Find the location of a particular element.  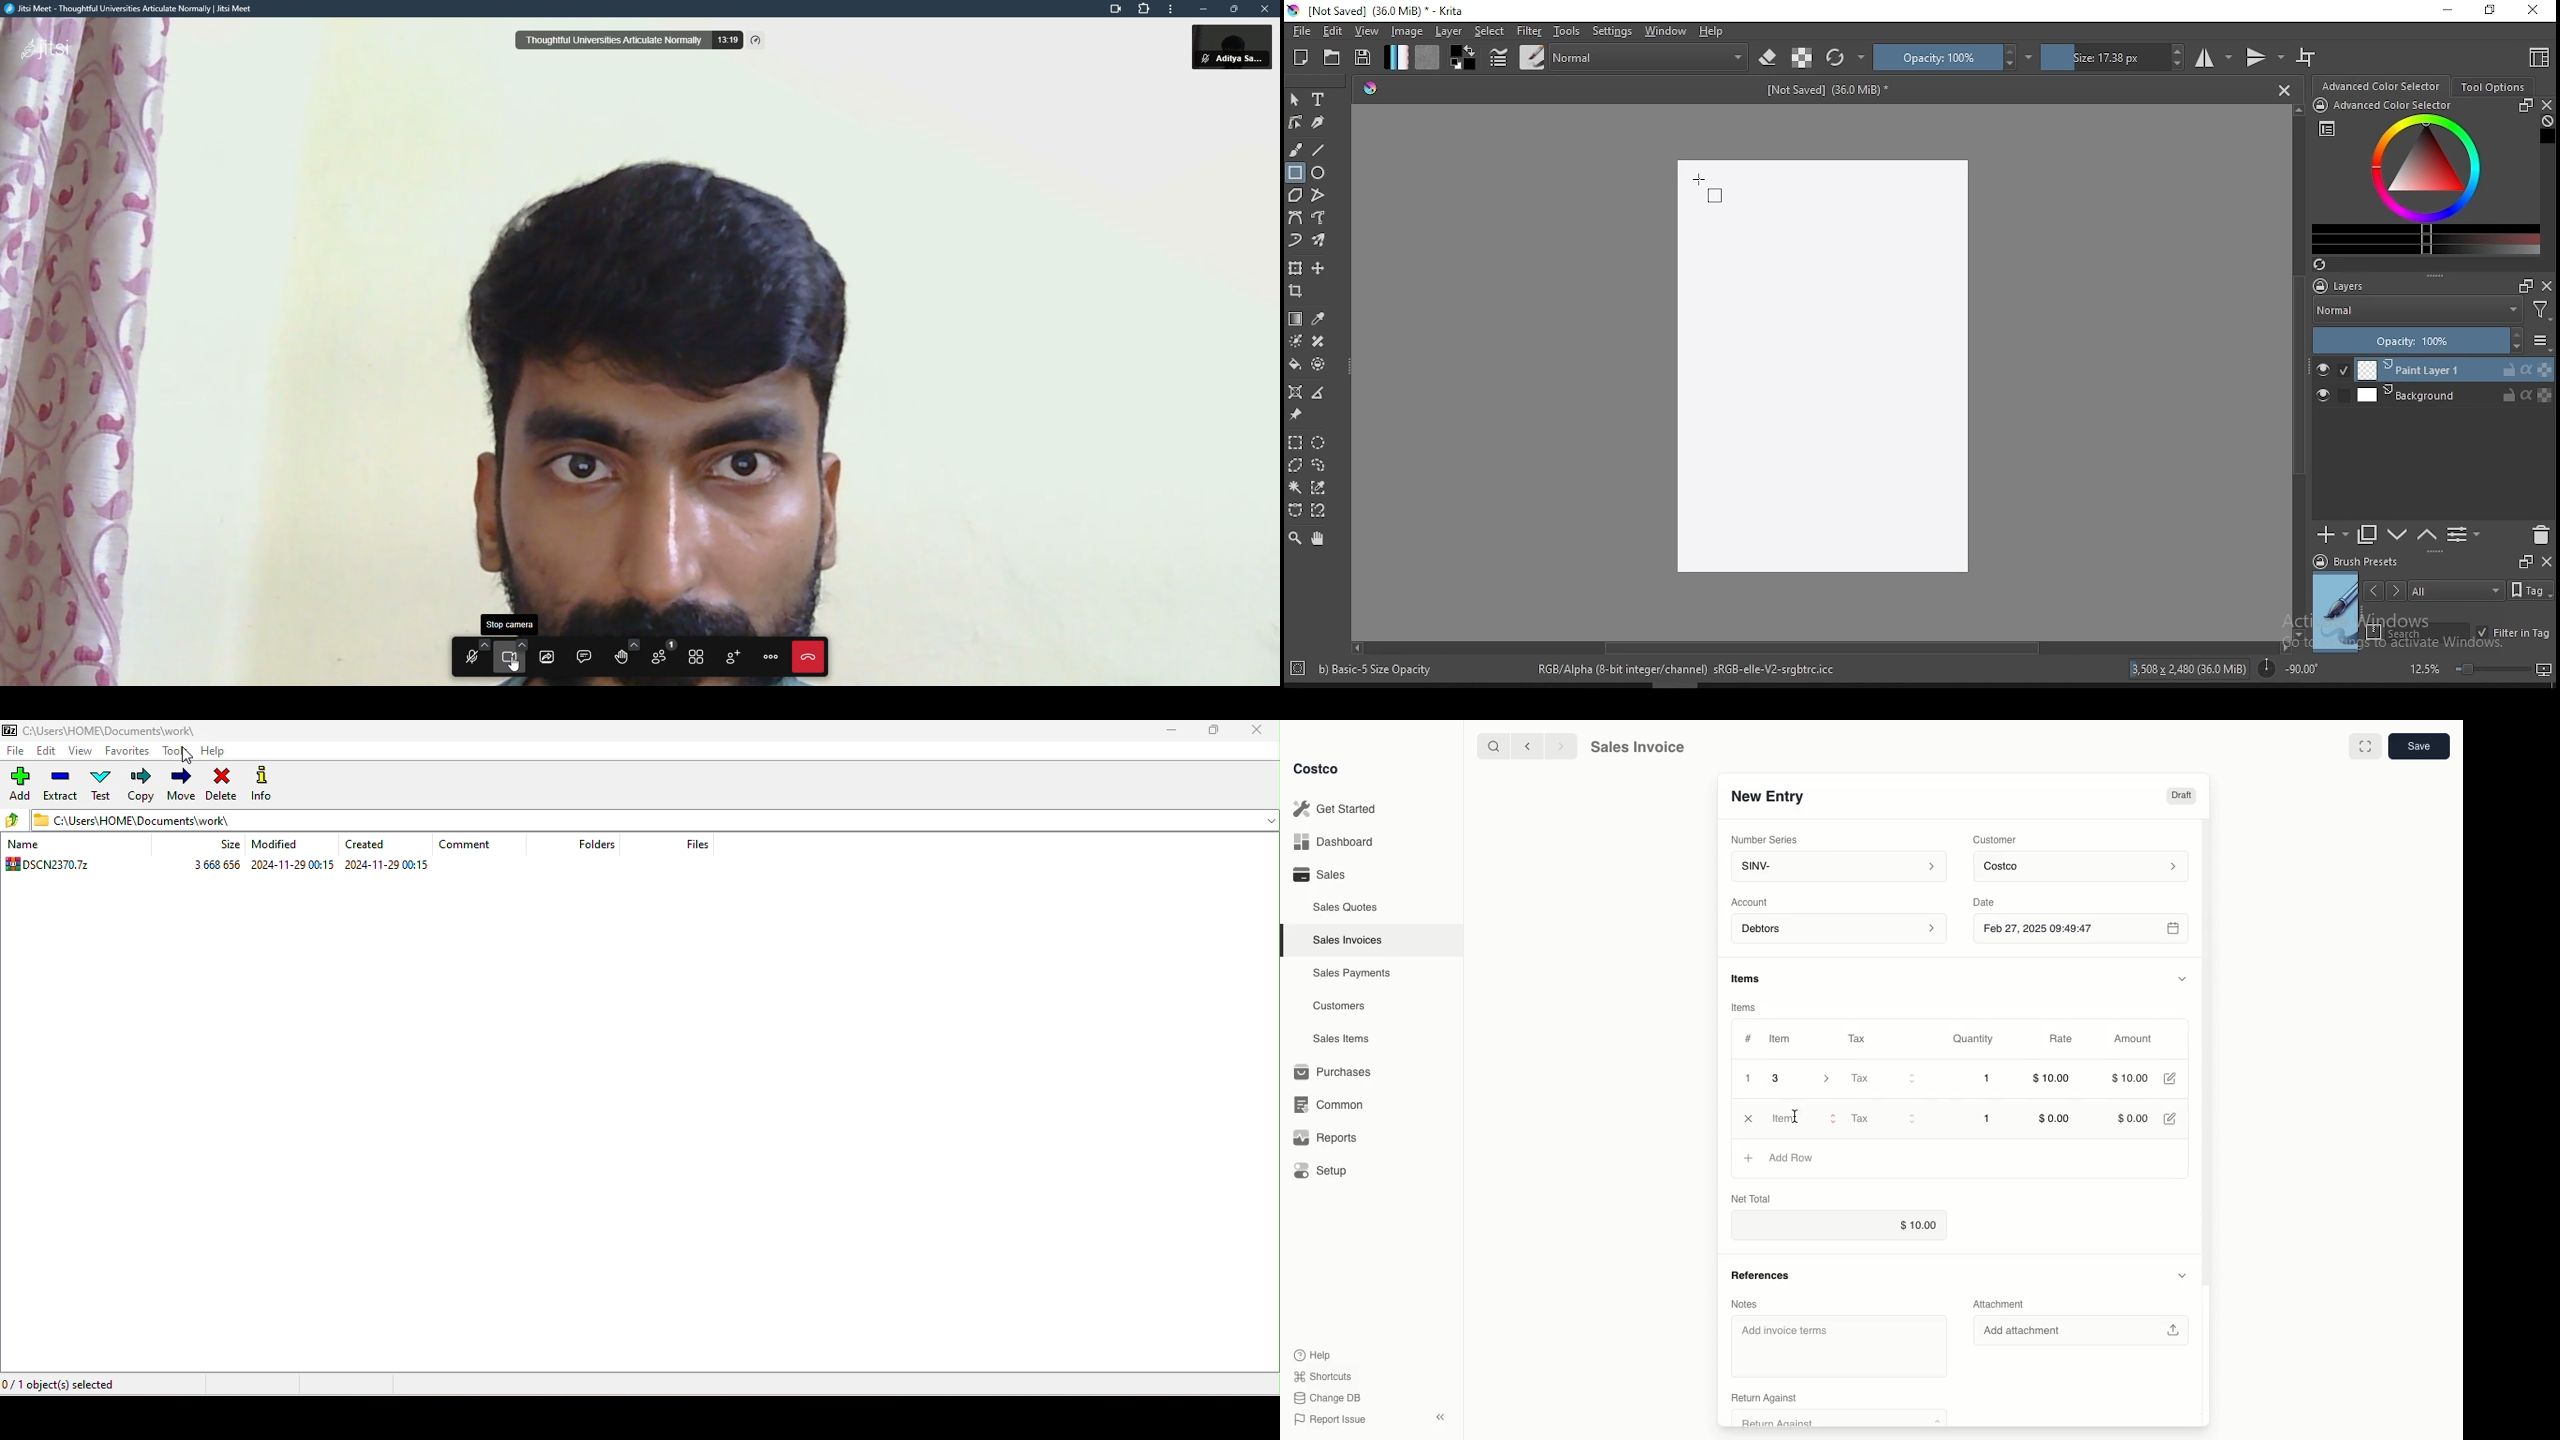

start screen sharing is located at coordinates (547, 656).